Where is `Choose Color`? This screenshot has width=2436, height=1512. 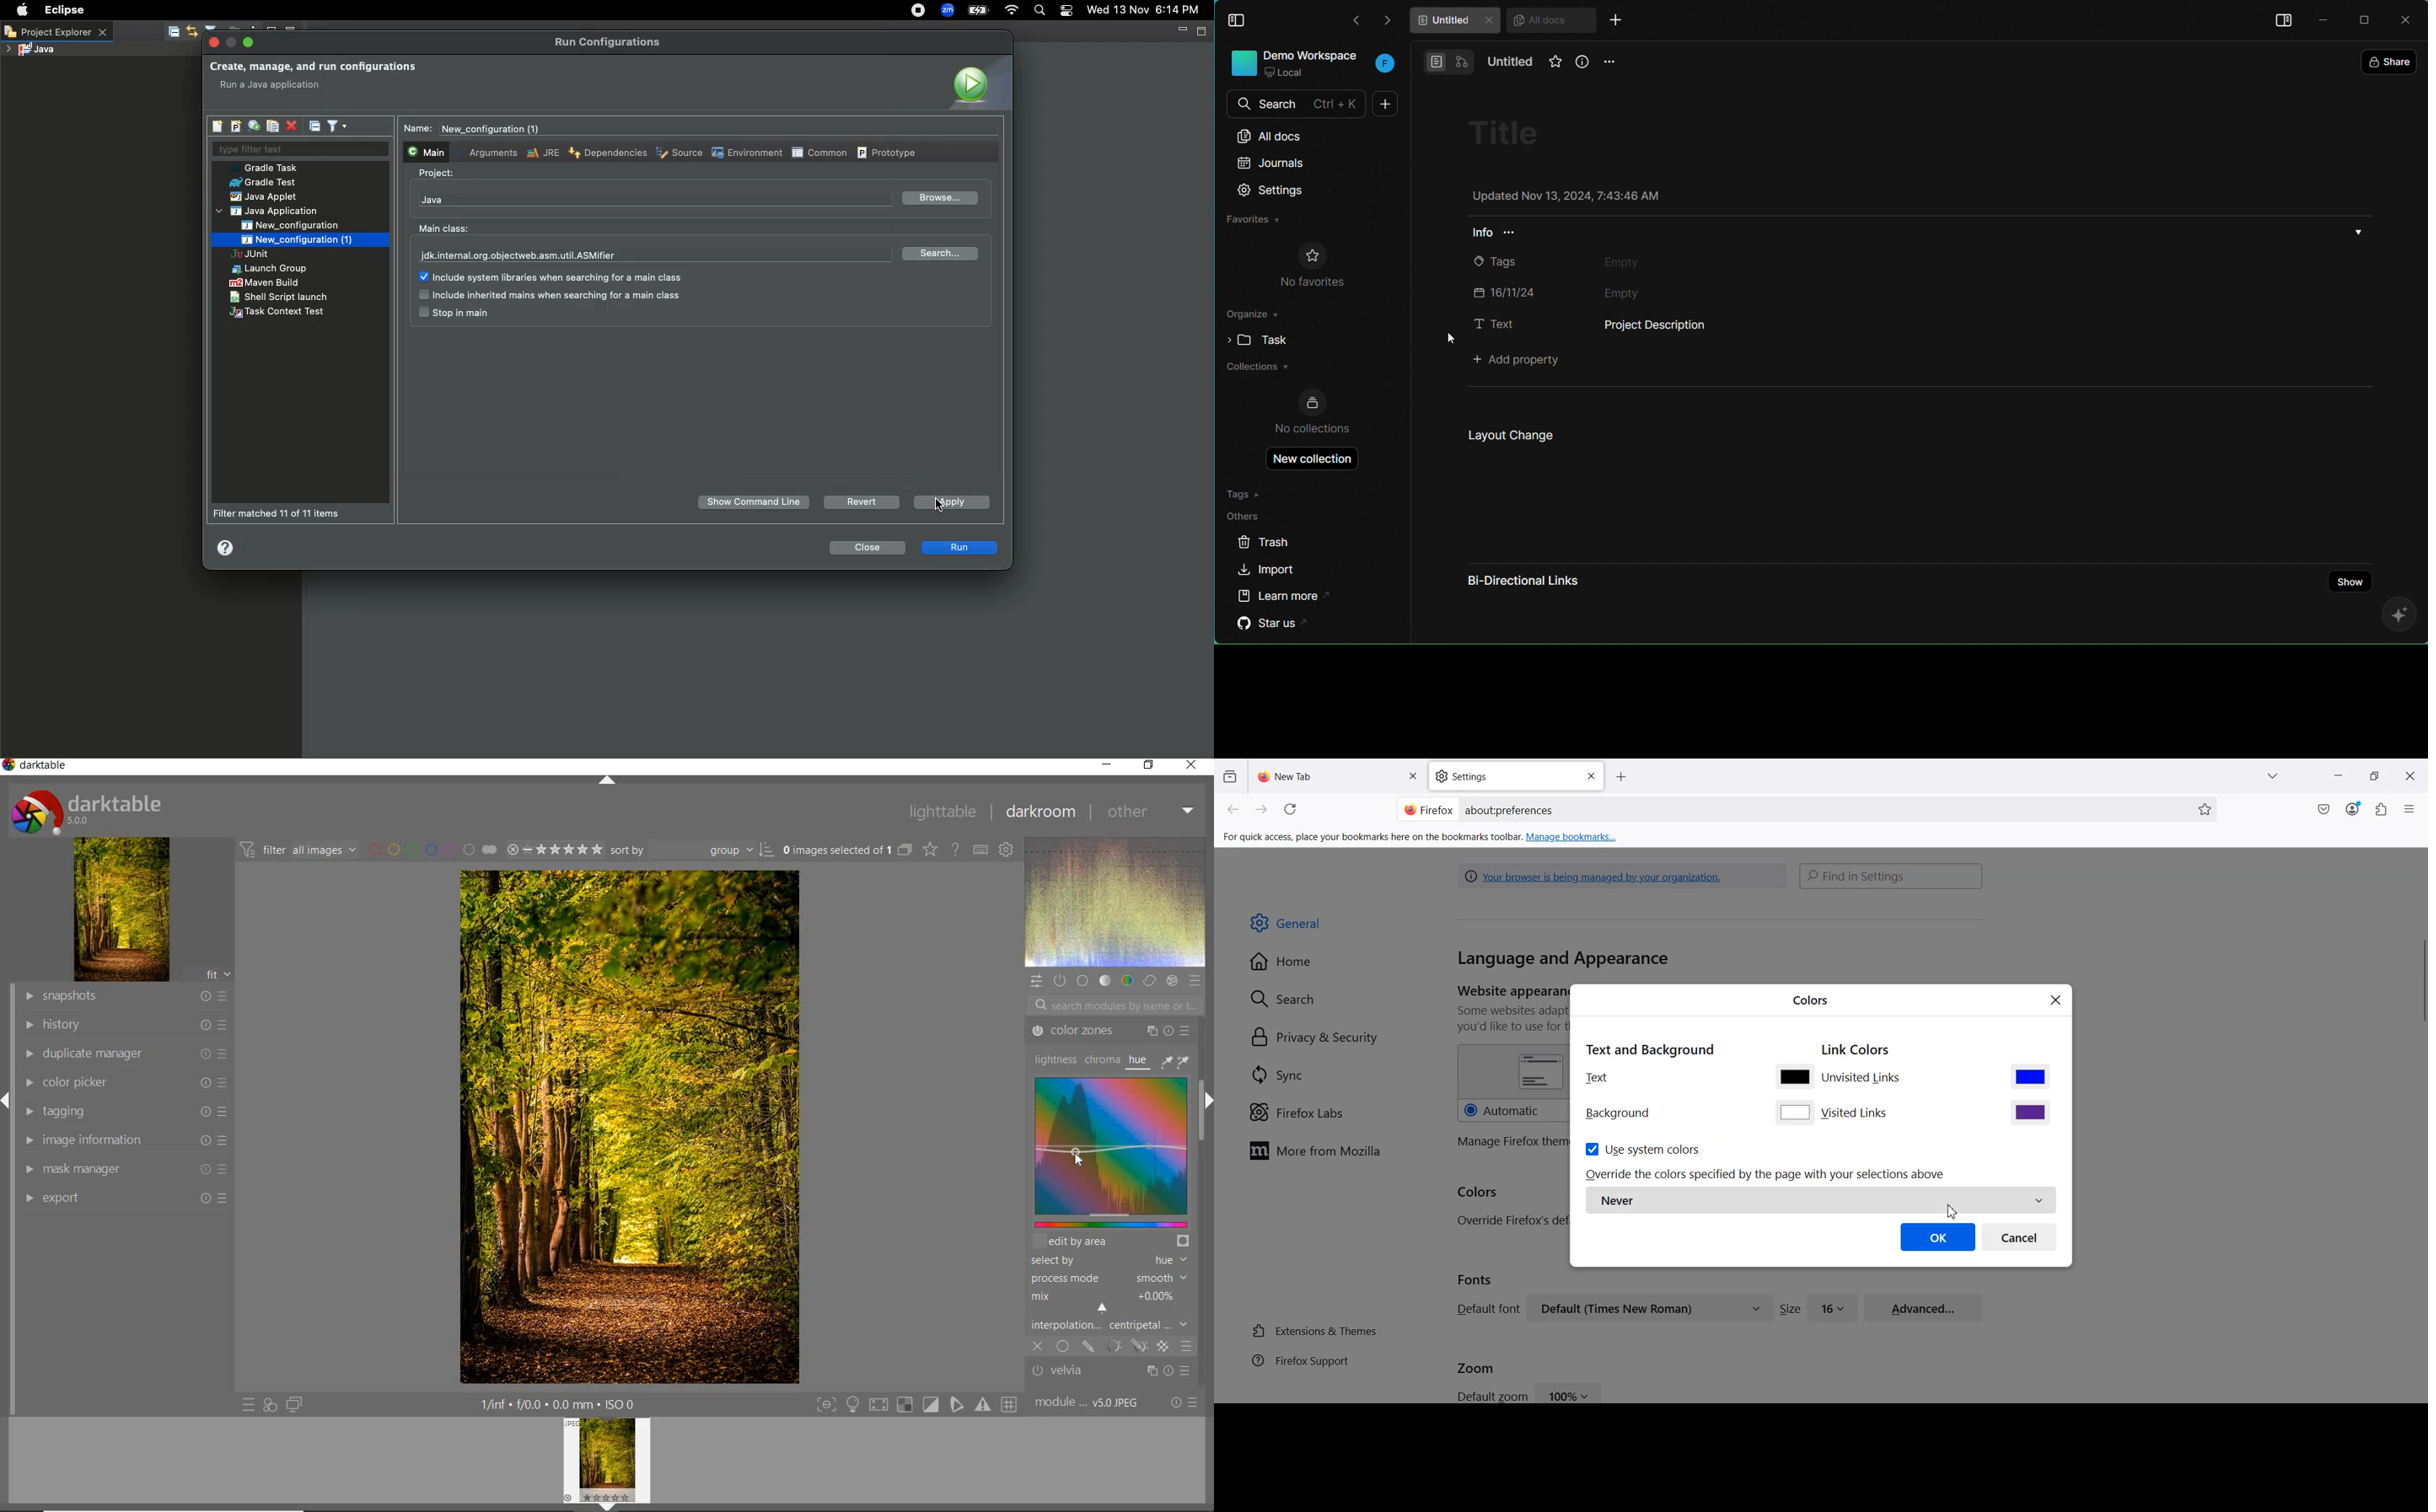
Choose Color is located at coordinates (2030, 1076).